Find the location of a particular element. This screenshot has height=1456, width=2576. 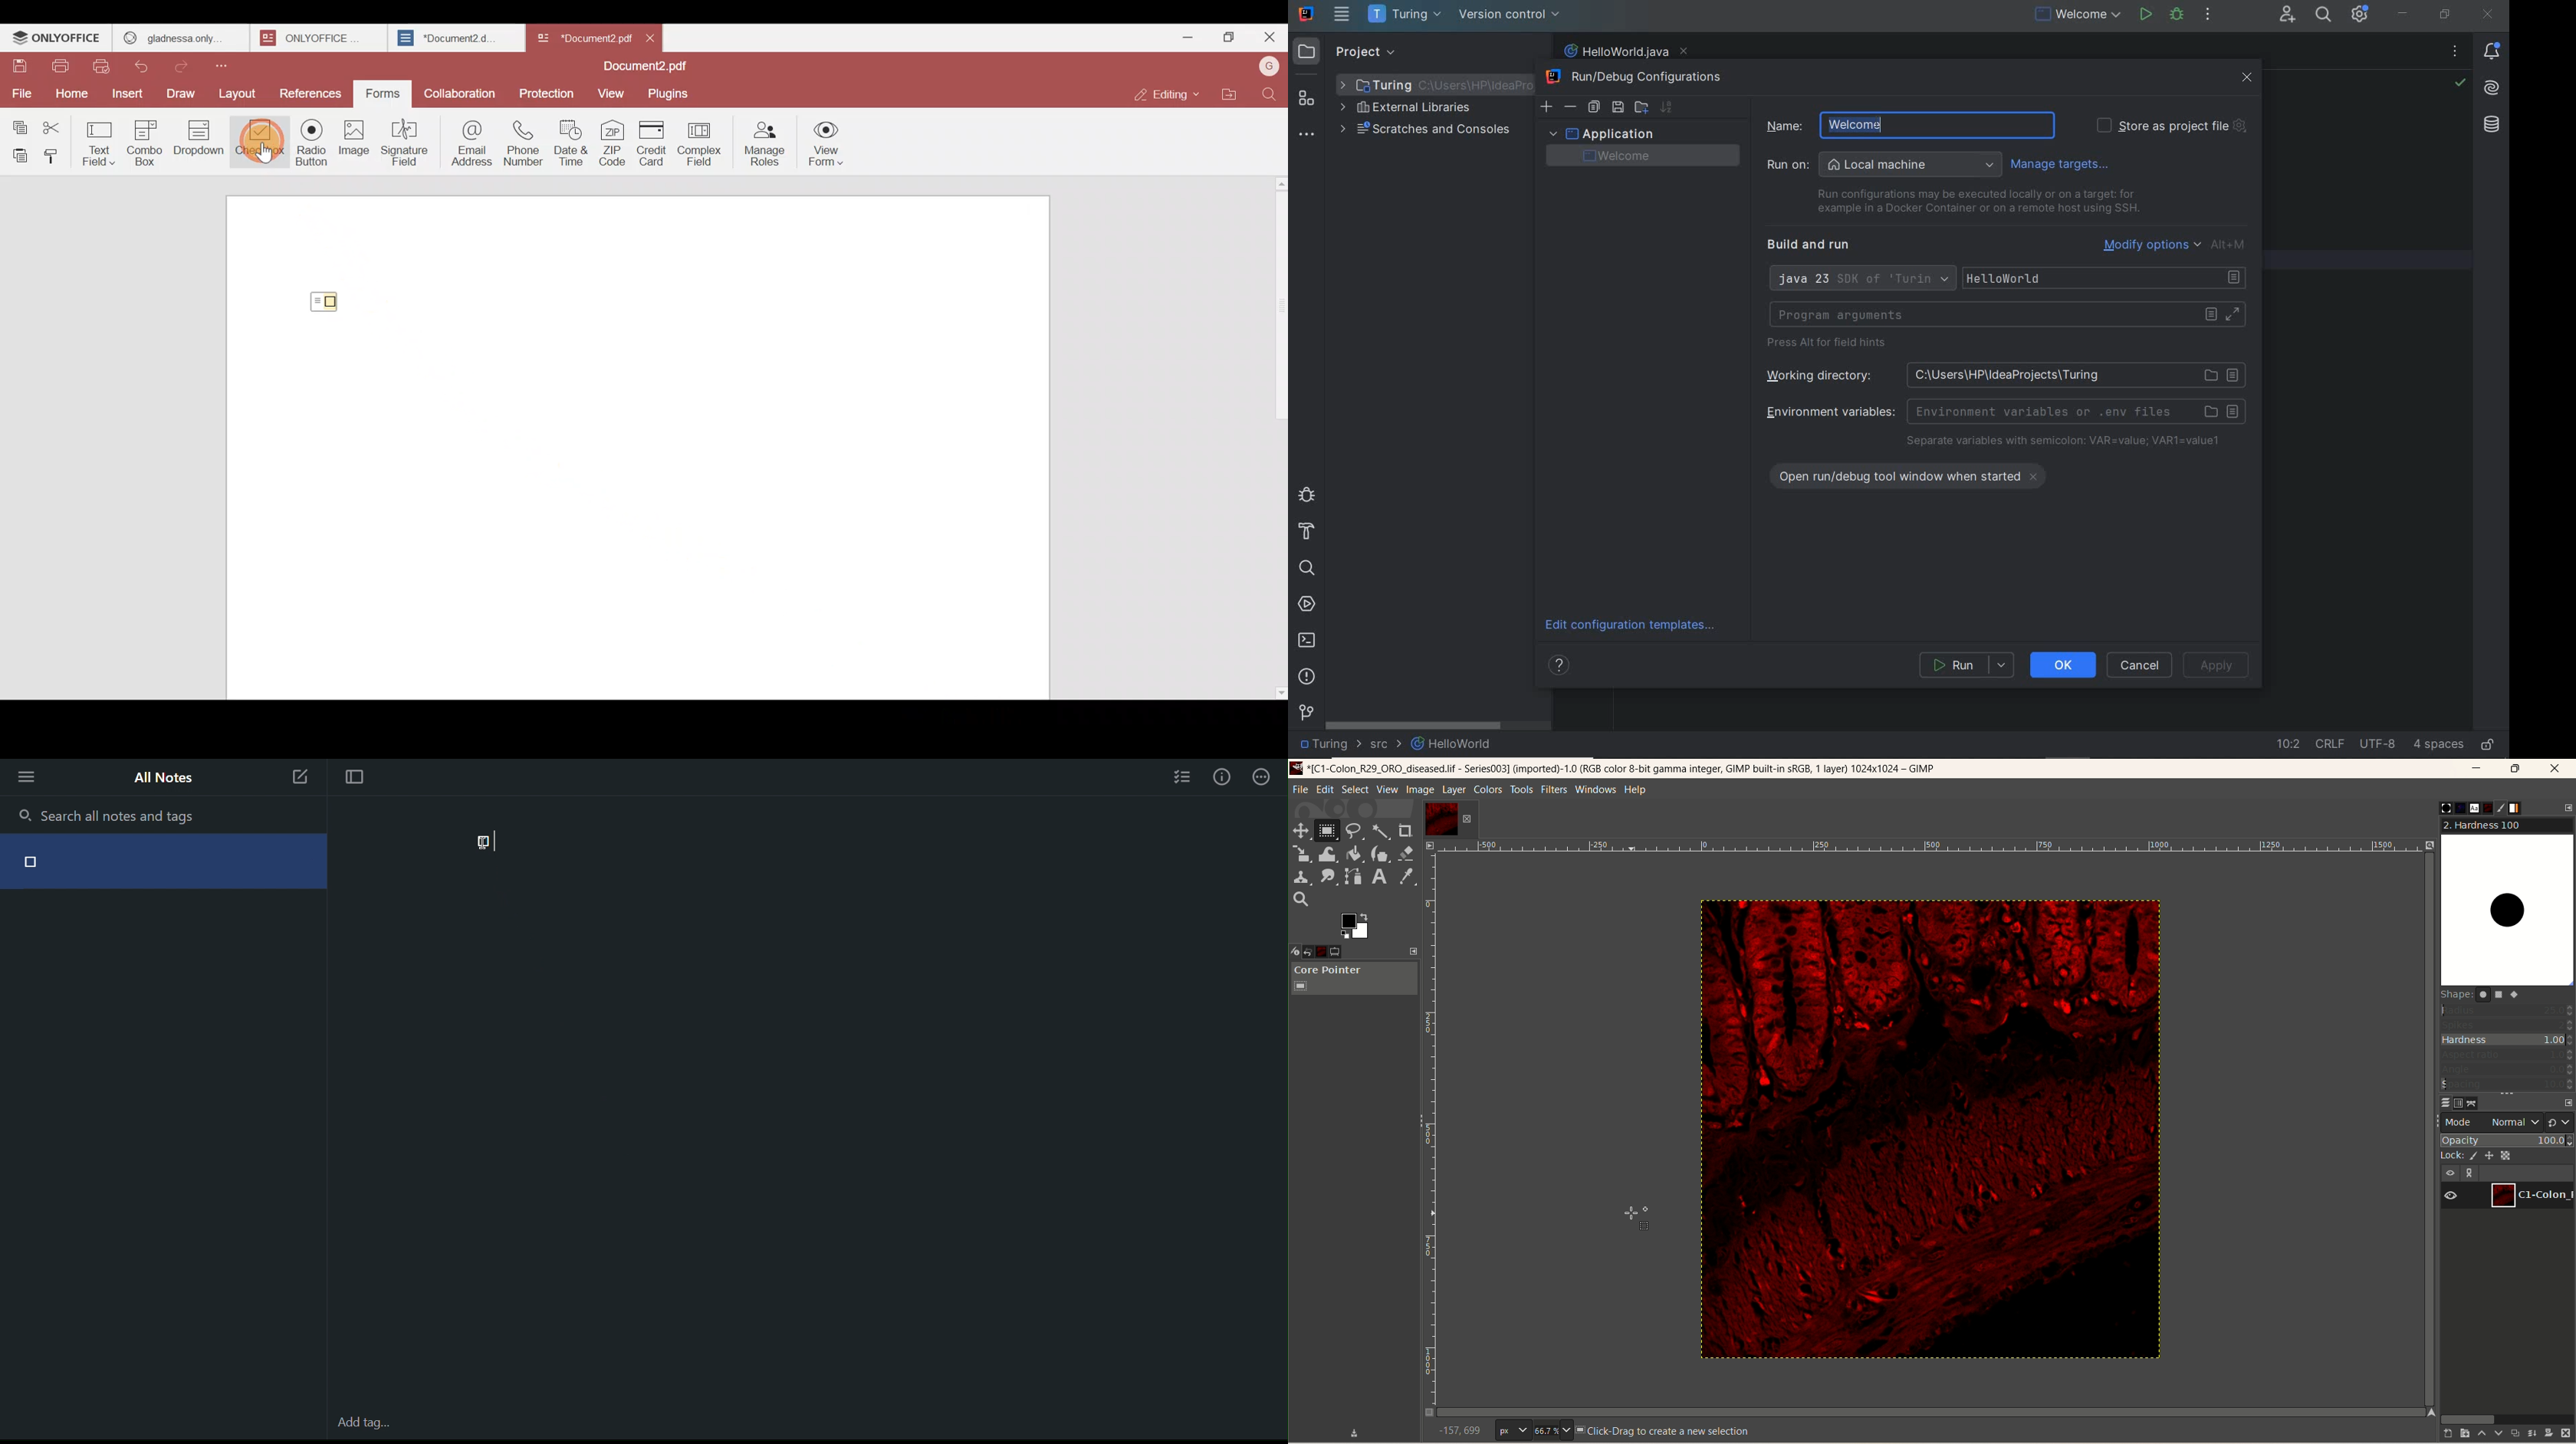

expand is located at coordinates (1414, 951).